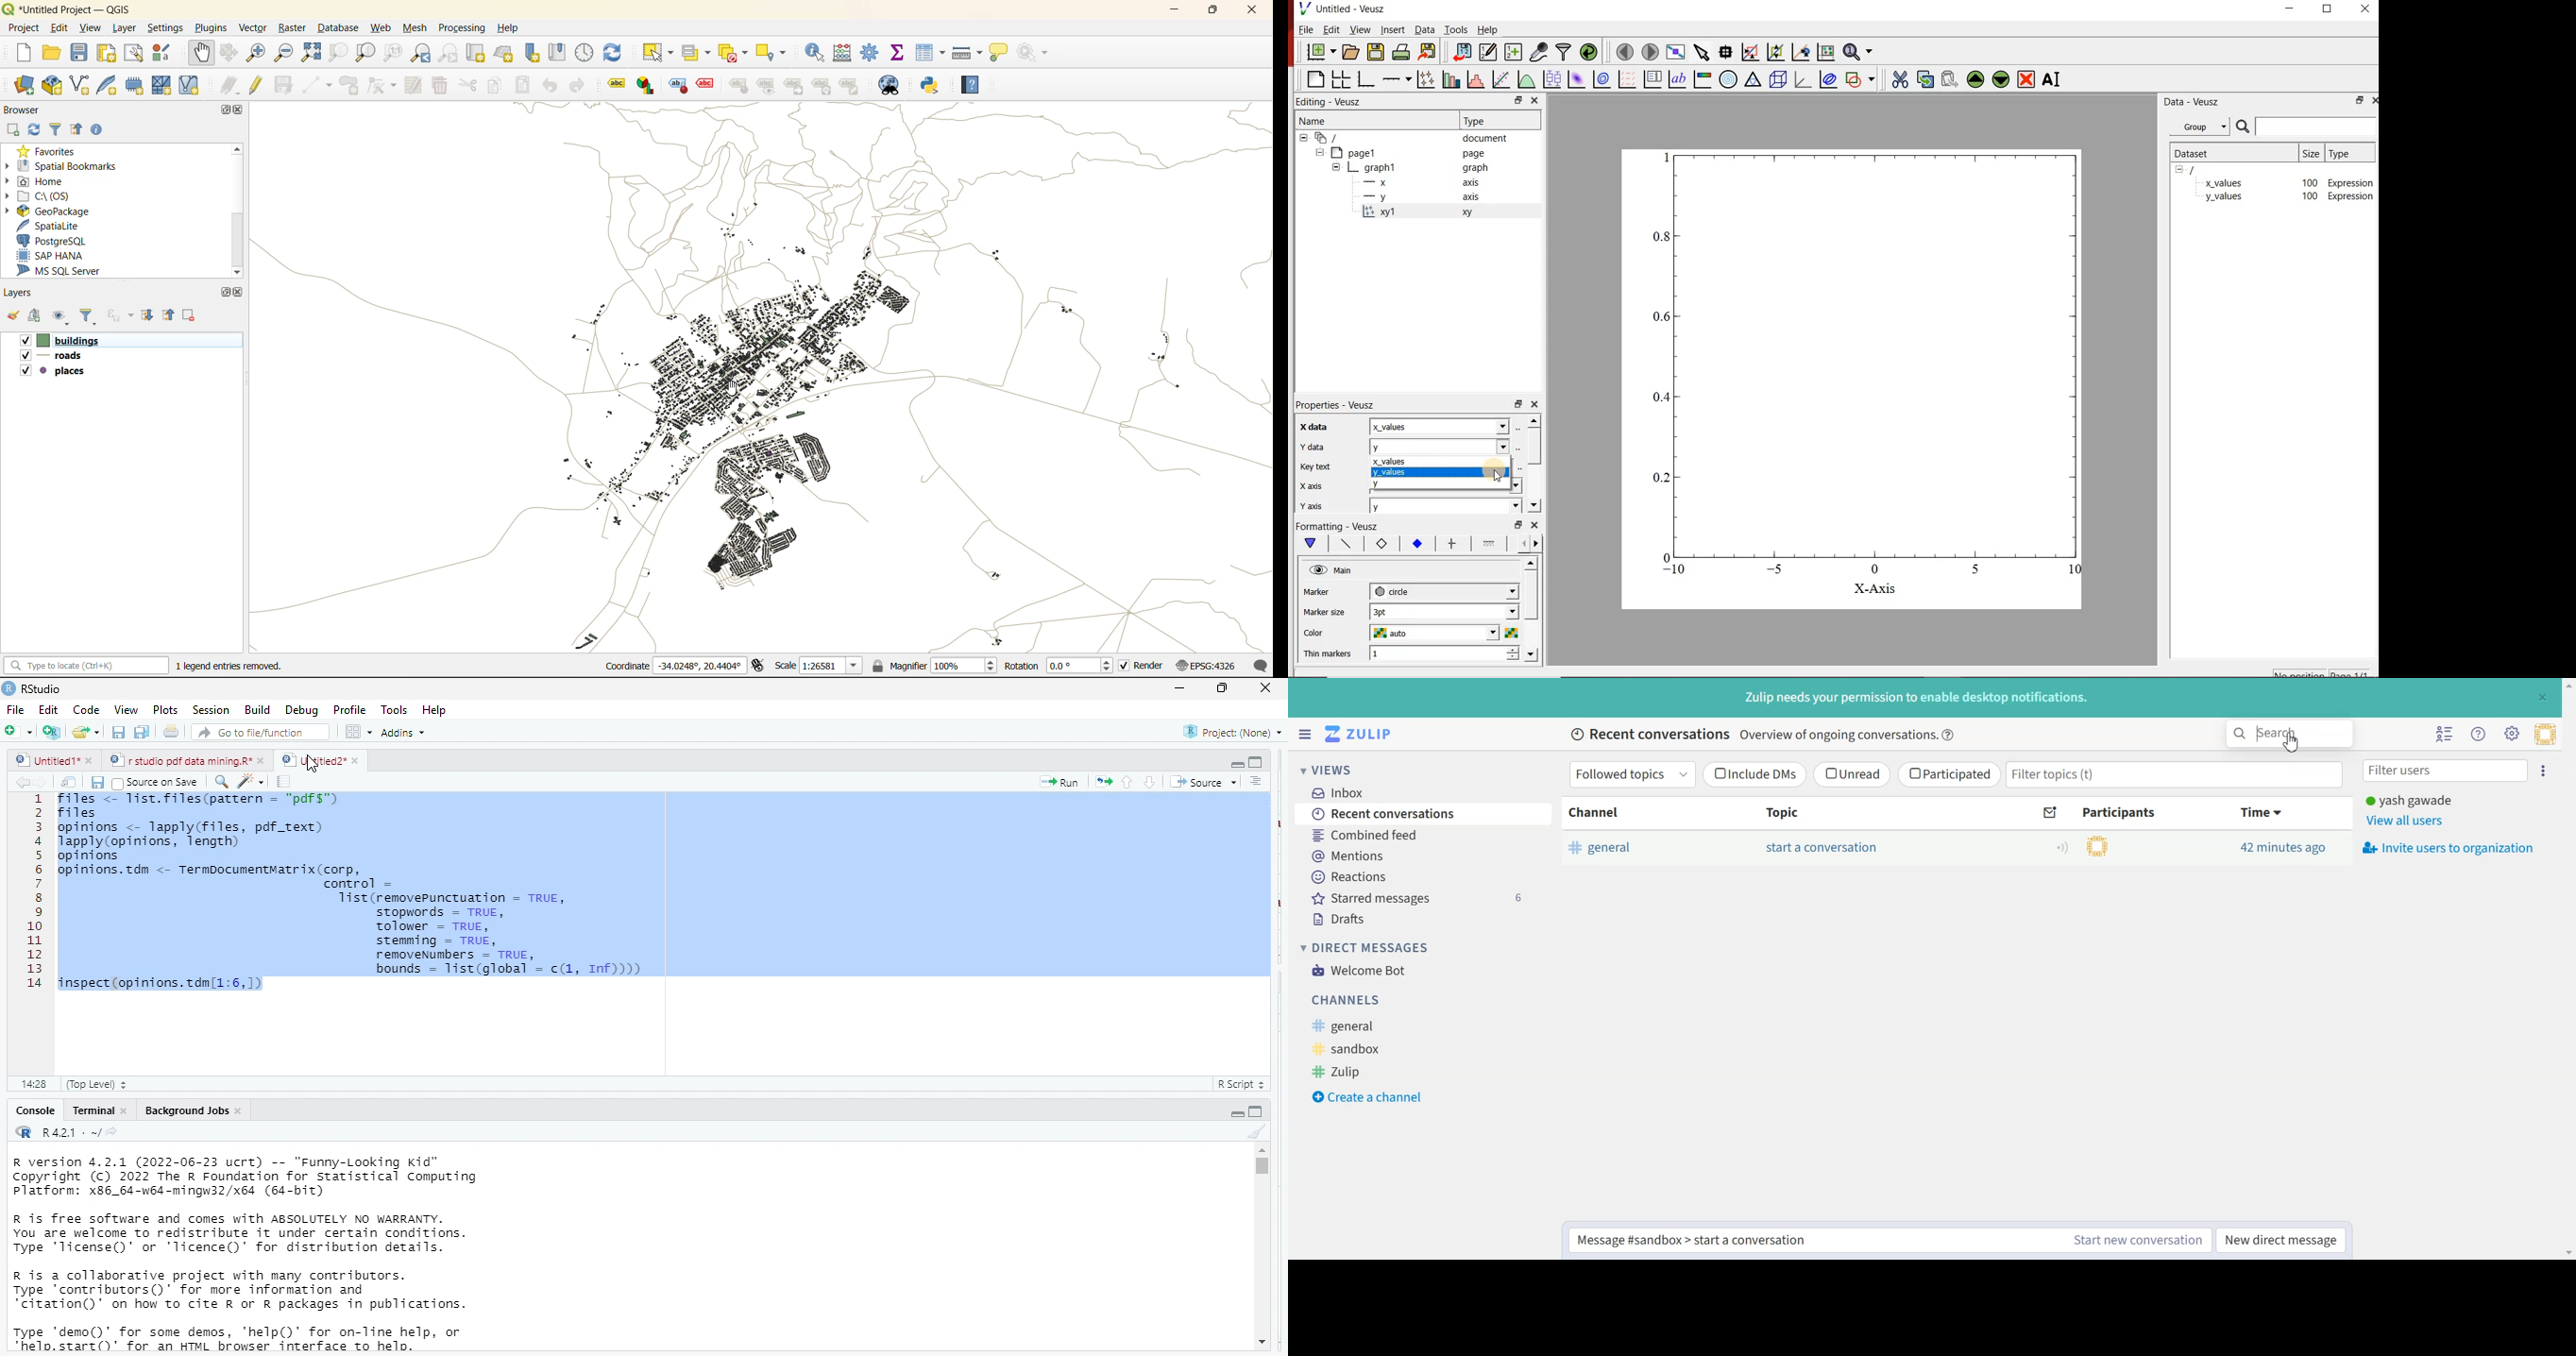 The height and width of the screenshot is (1372, 2576). I want to click on plot vector field, so click(1627, 79).